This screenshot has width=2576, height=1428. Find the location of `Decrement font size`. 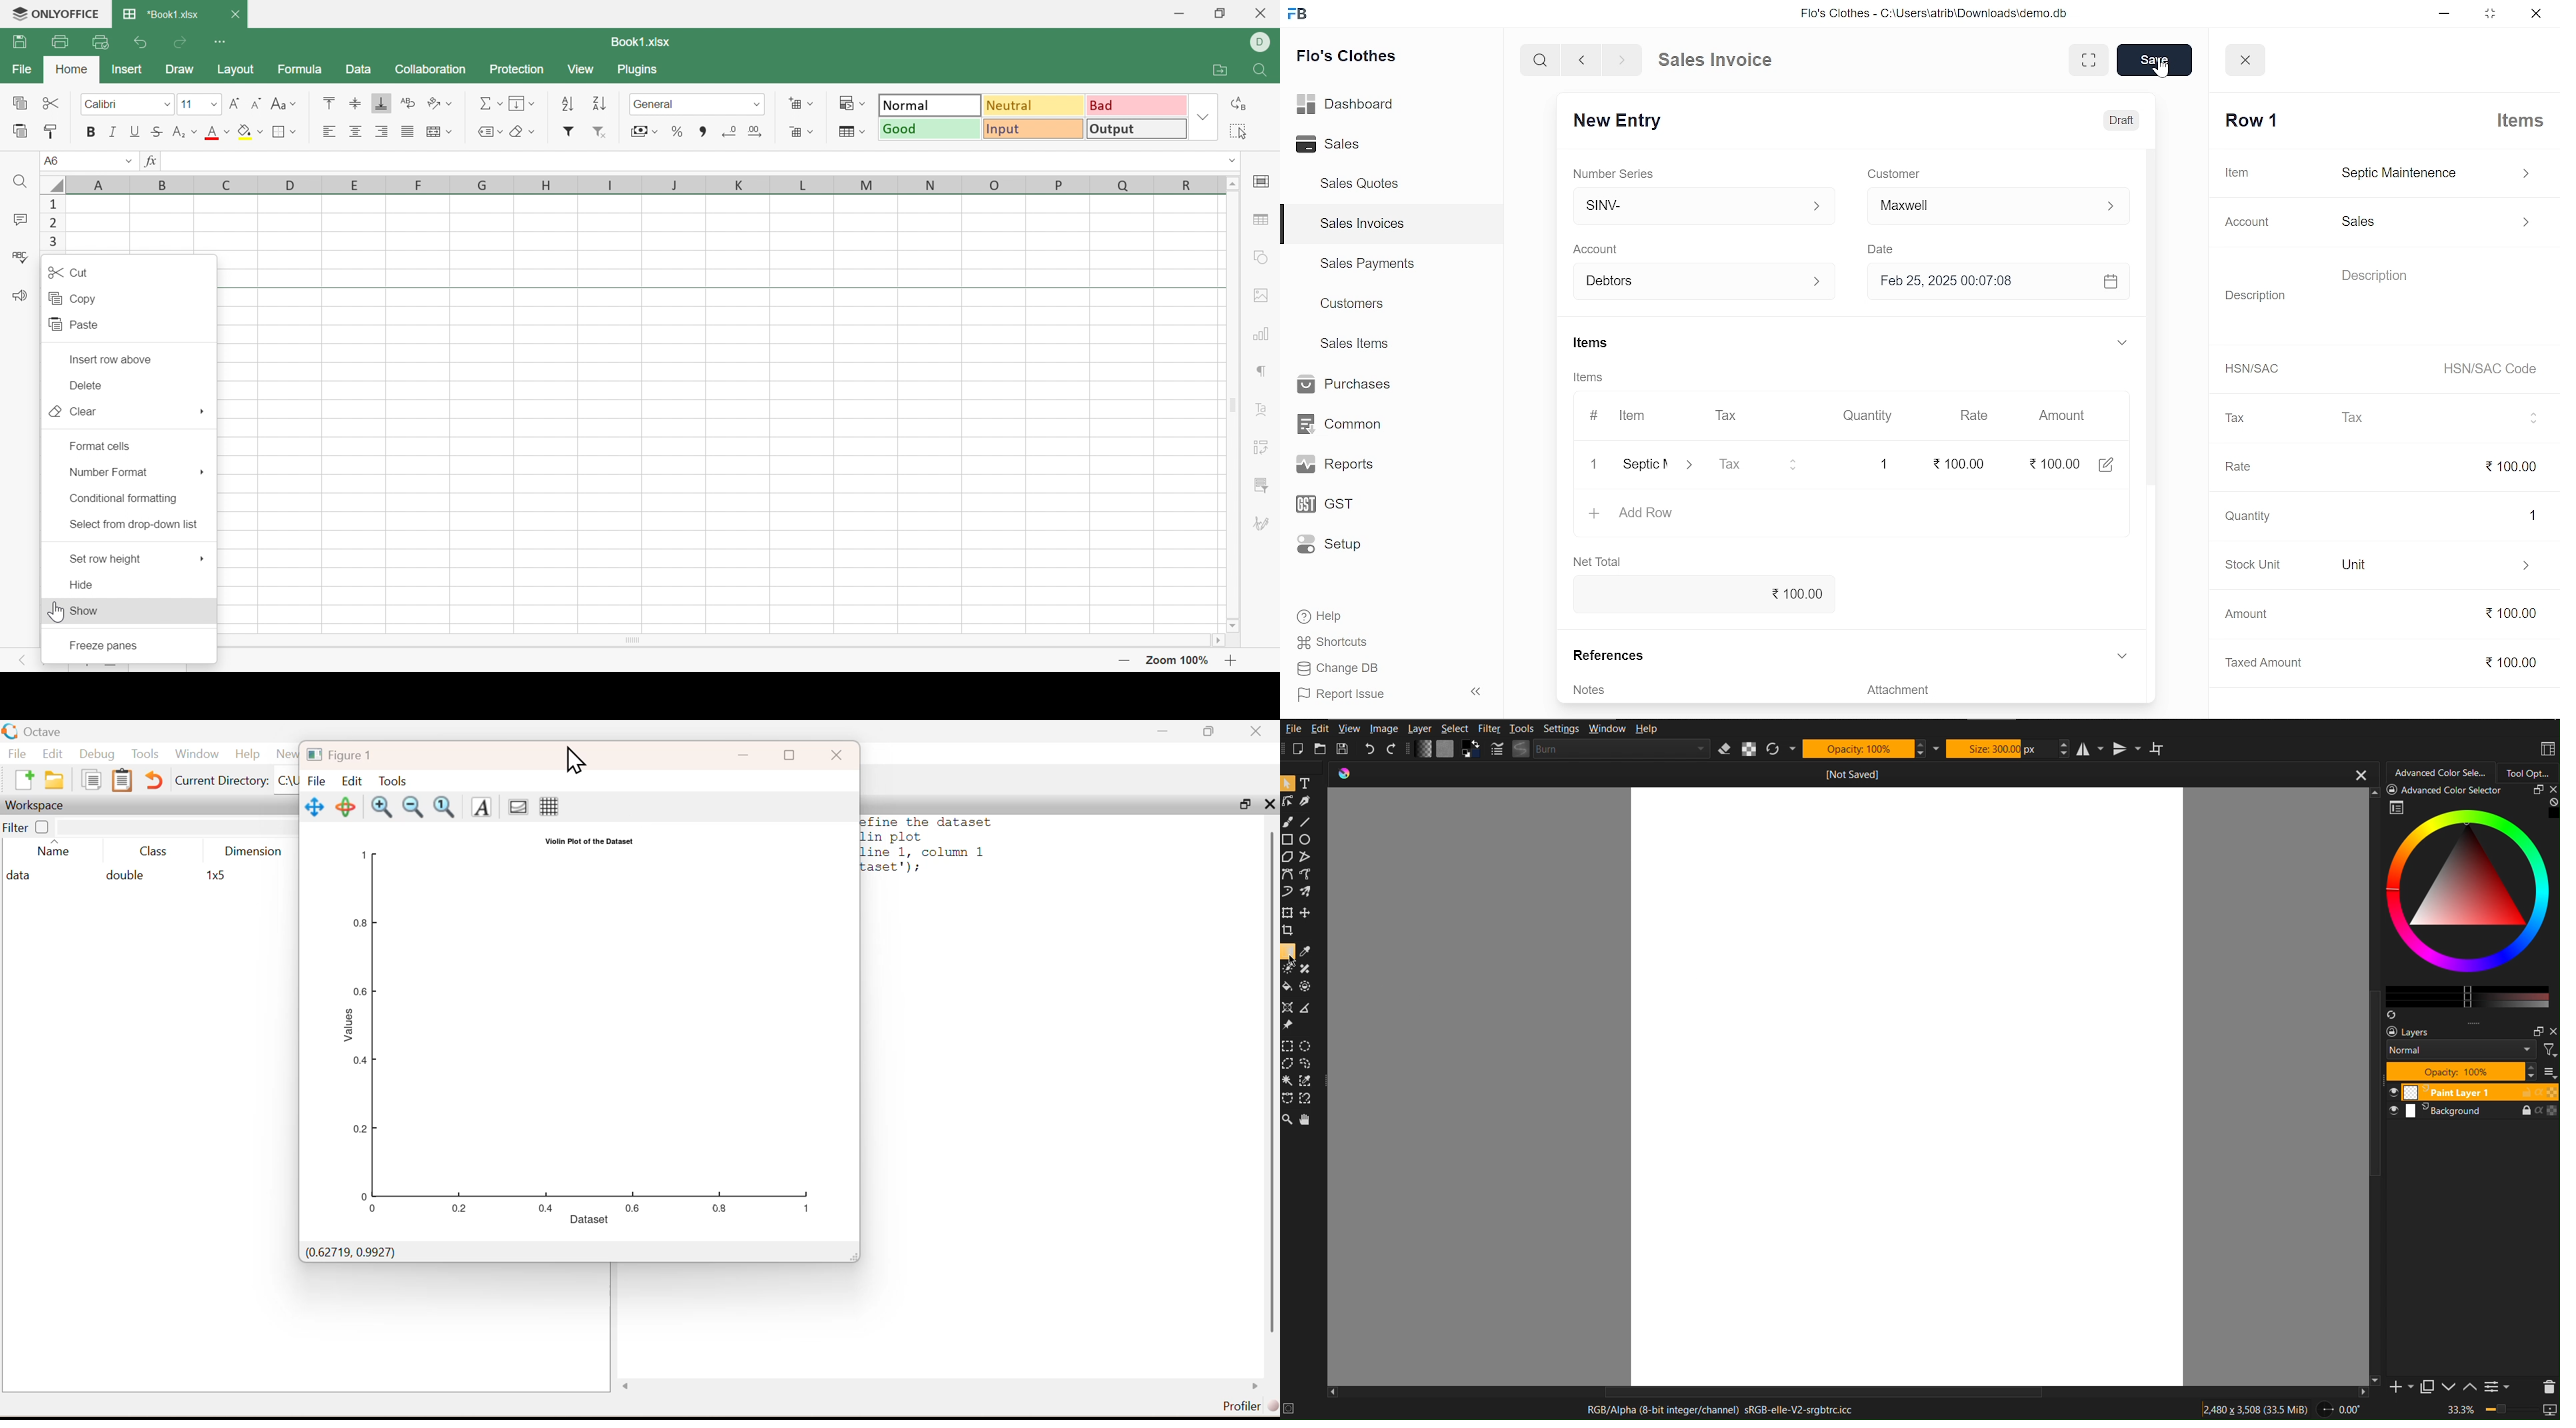

Decrement font size is located at coordinates (254, 105).